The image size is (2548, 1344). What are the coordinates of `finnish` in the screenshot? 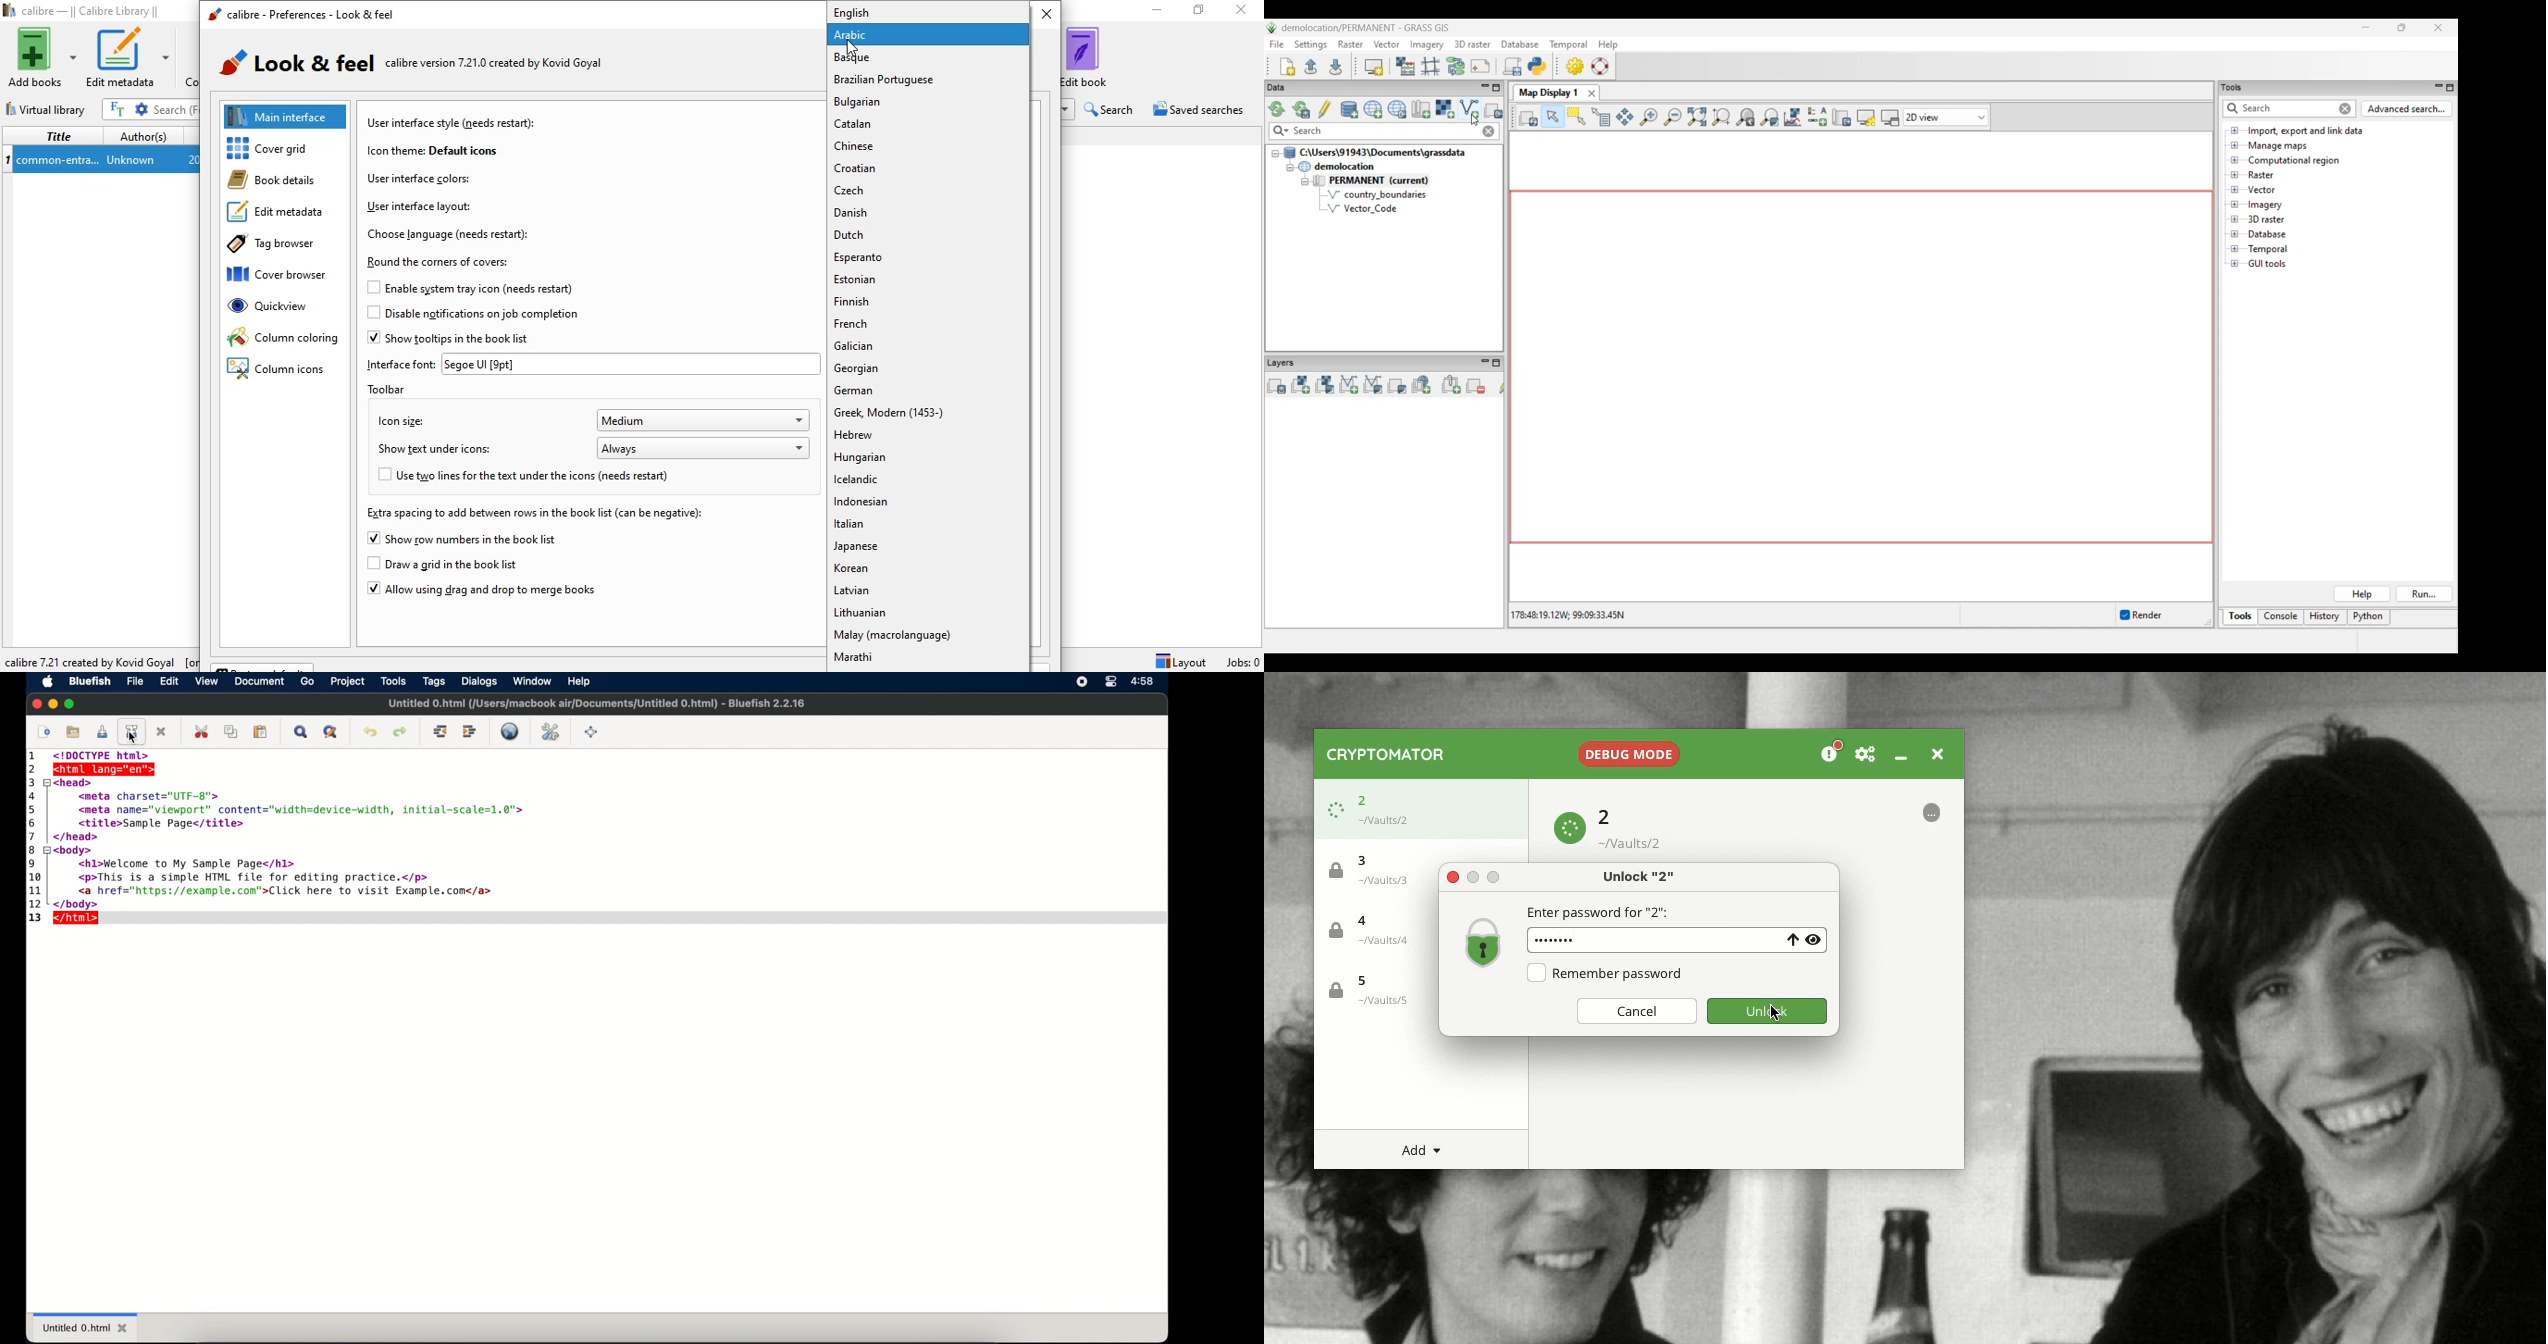 It's located at (927, 302).